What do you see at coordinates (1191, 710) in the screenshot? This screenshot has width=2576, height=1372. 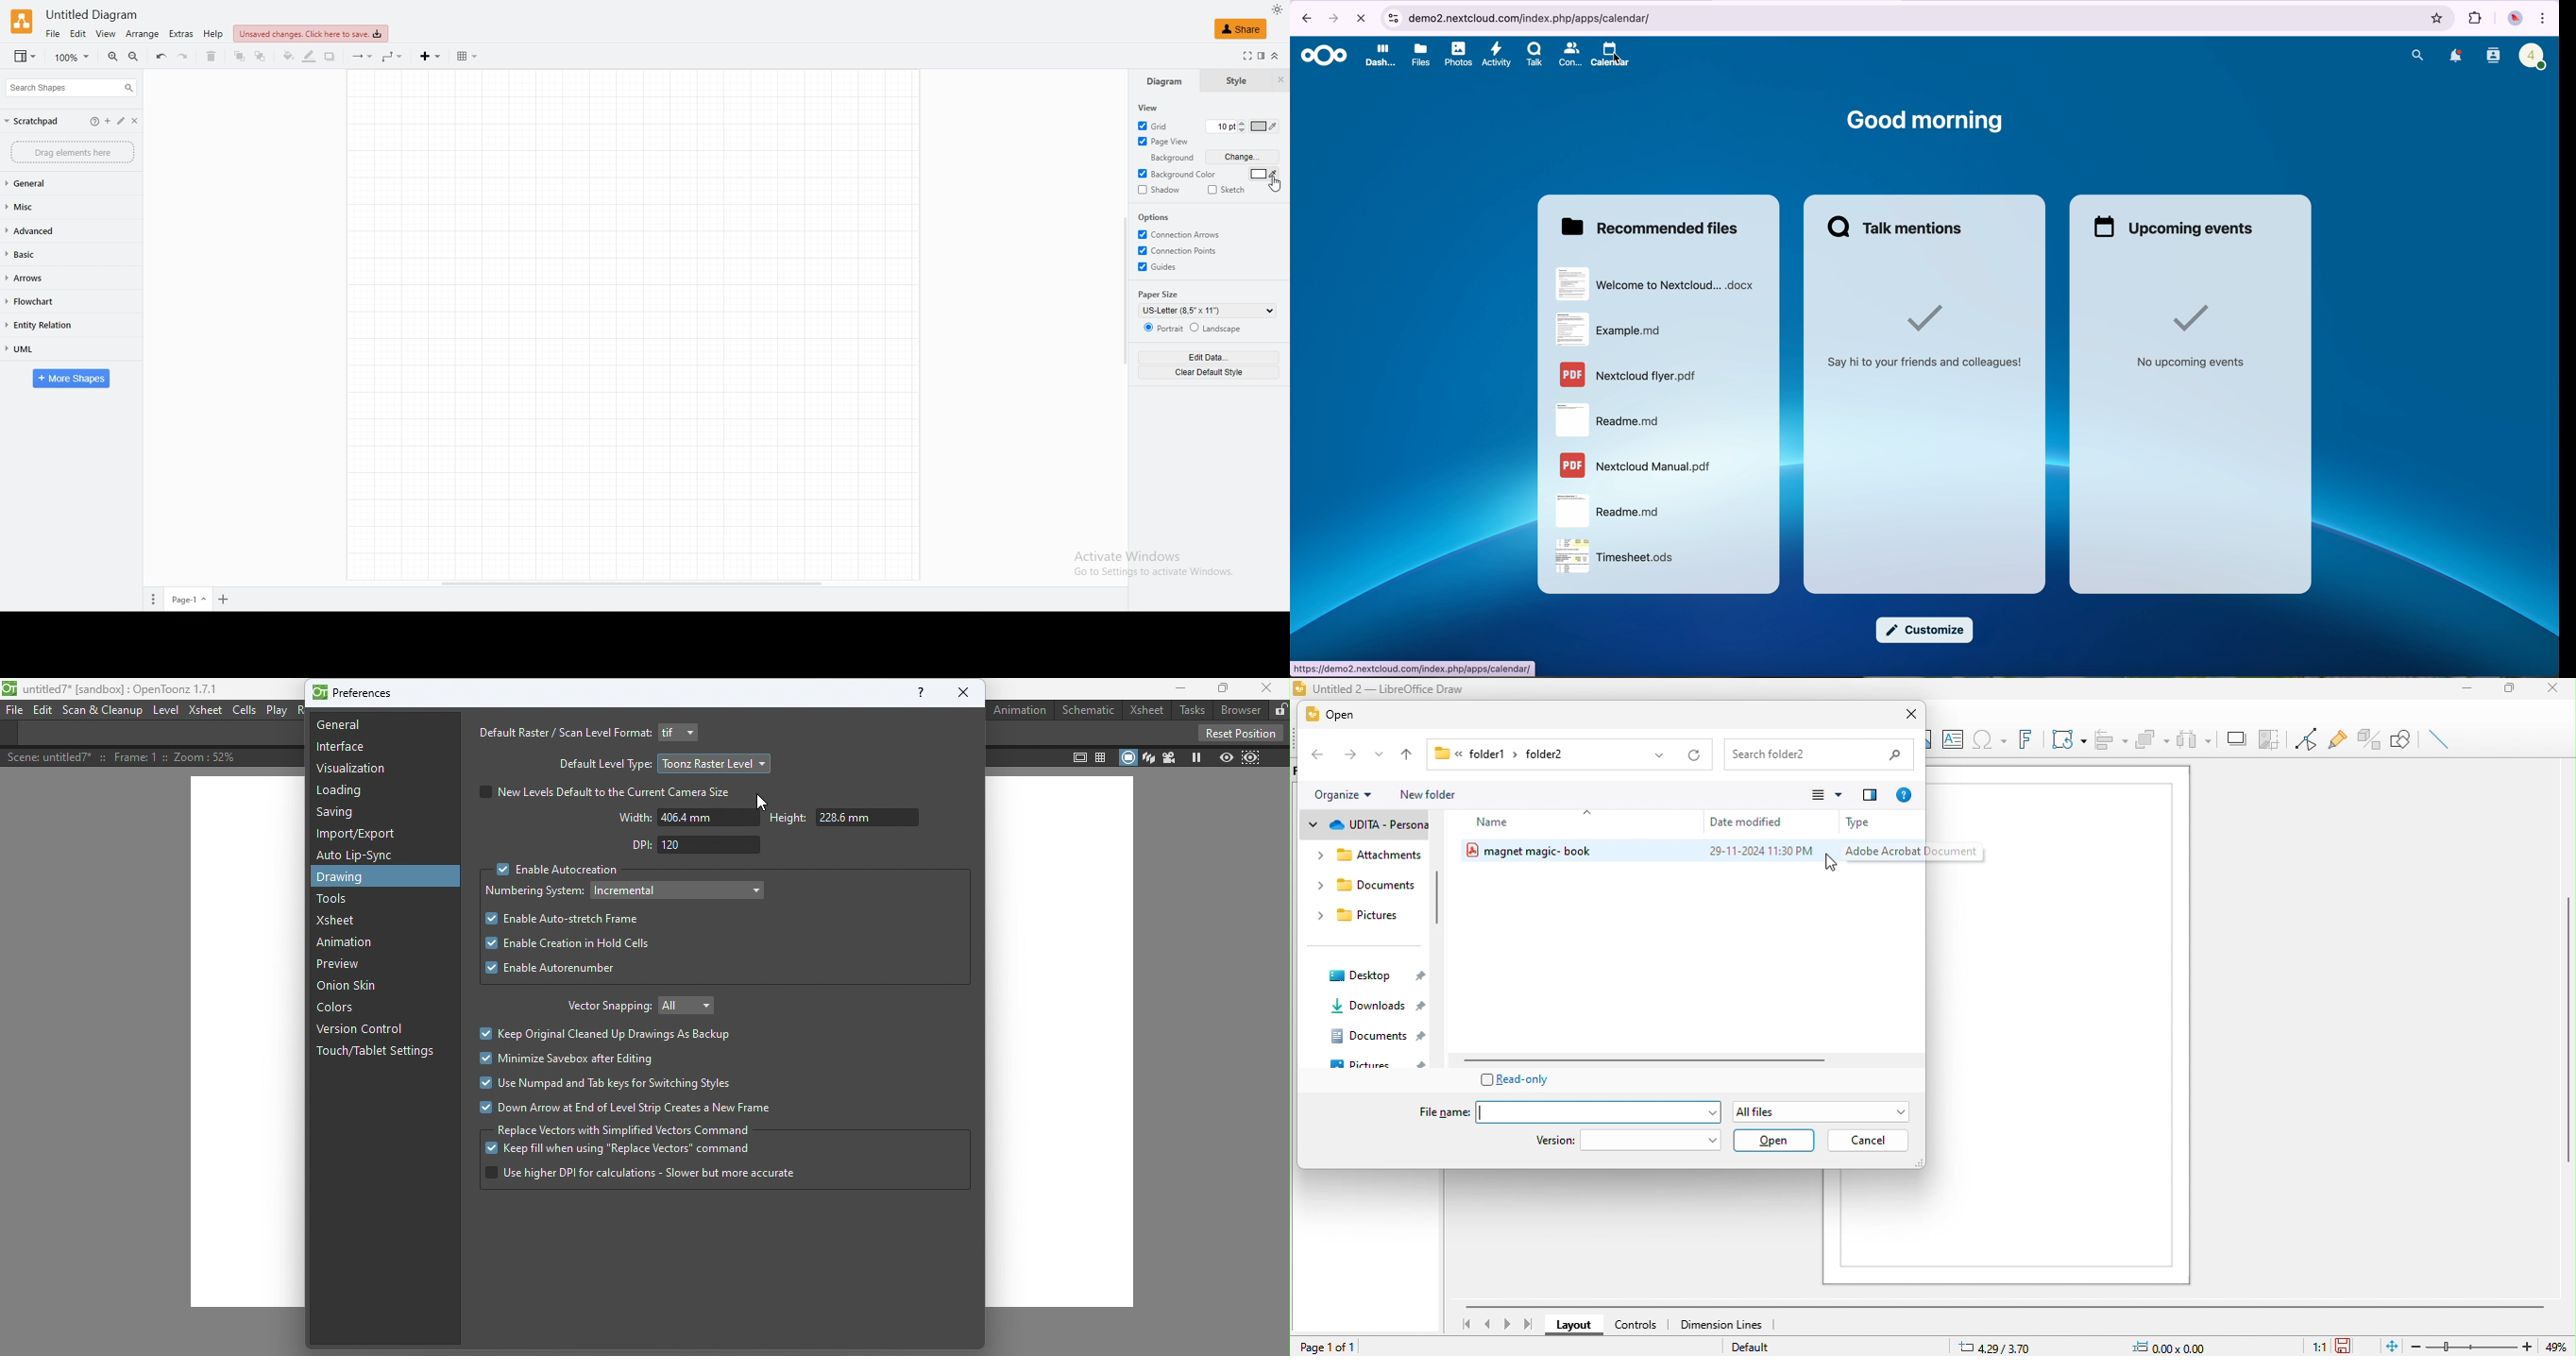 I see `Tasks` at bounding box center [1191, 710].